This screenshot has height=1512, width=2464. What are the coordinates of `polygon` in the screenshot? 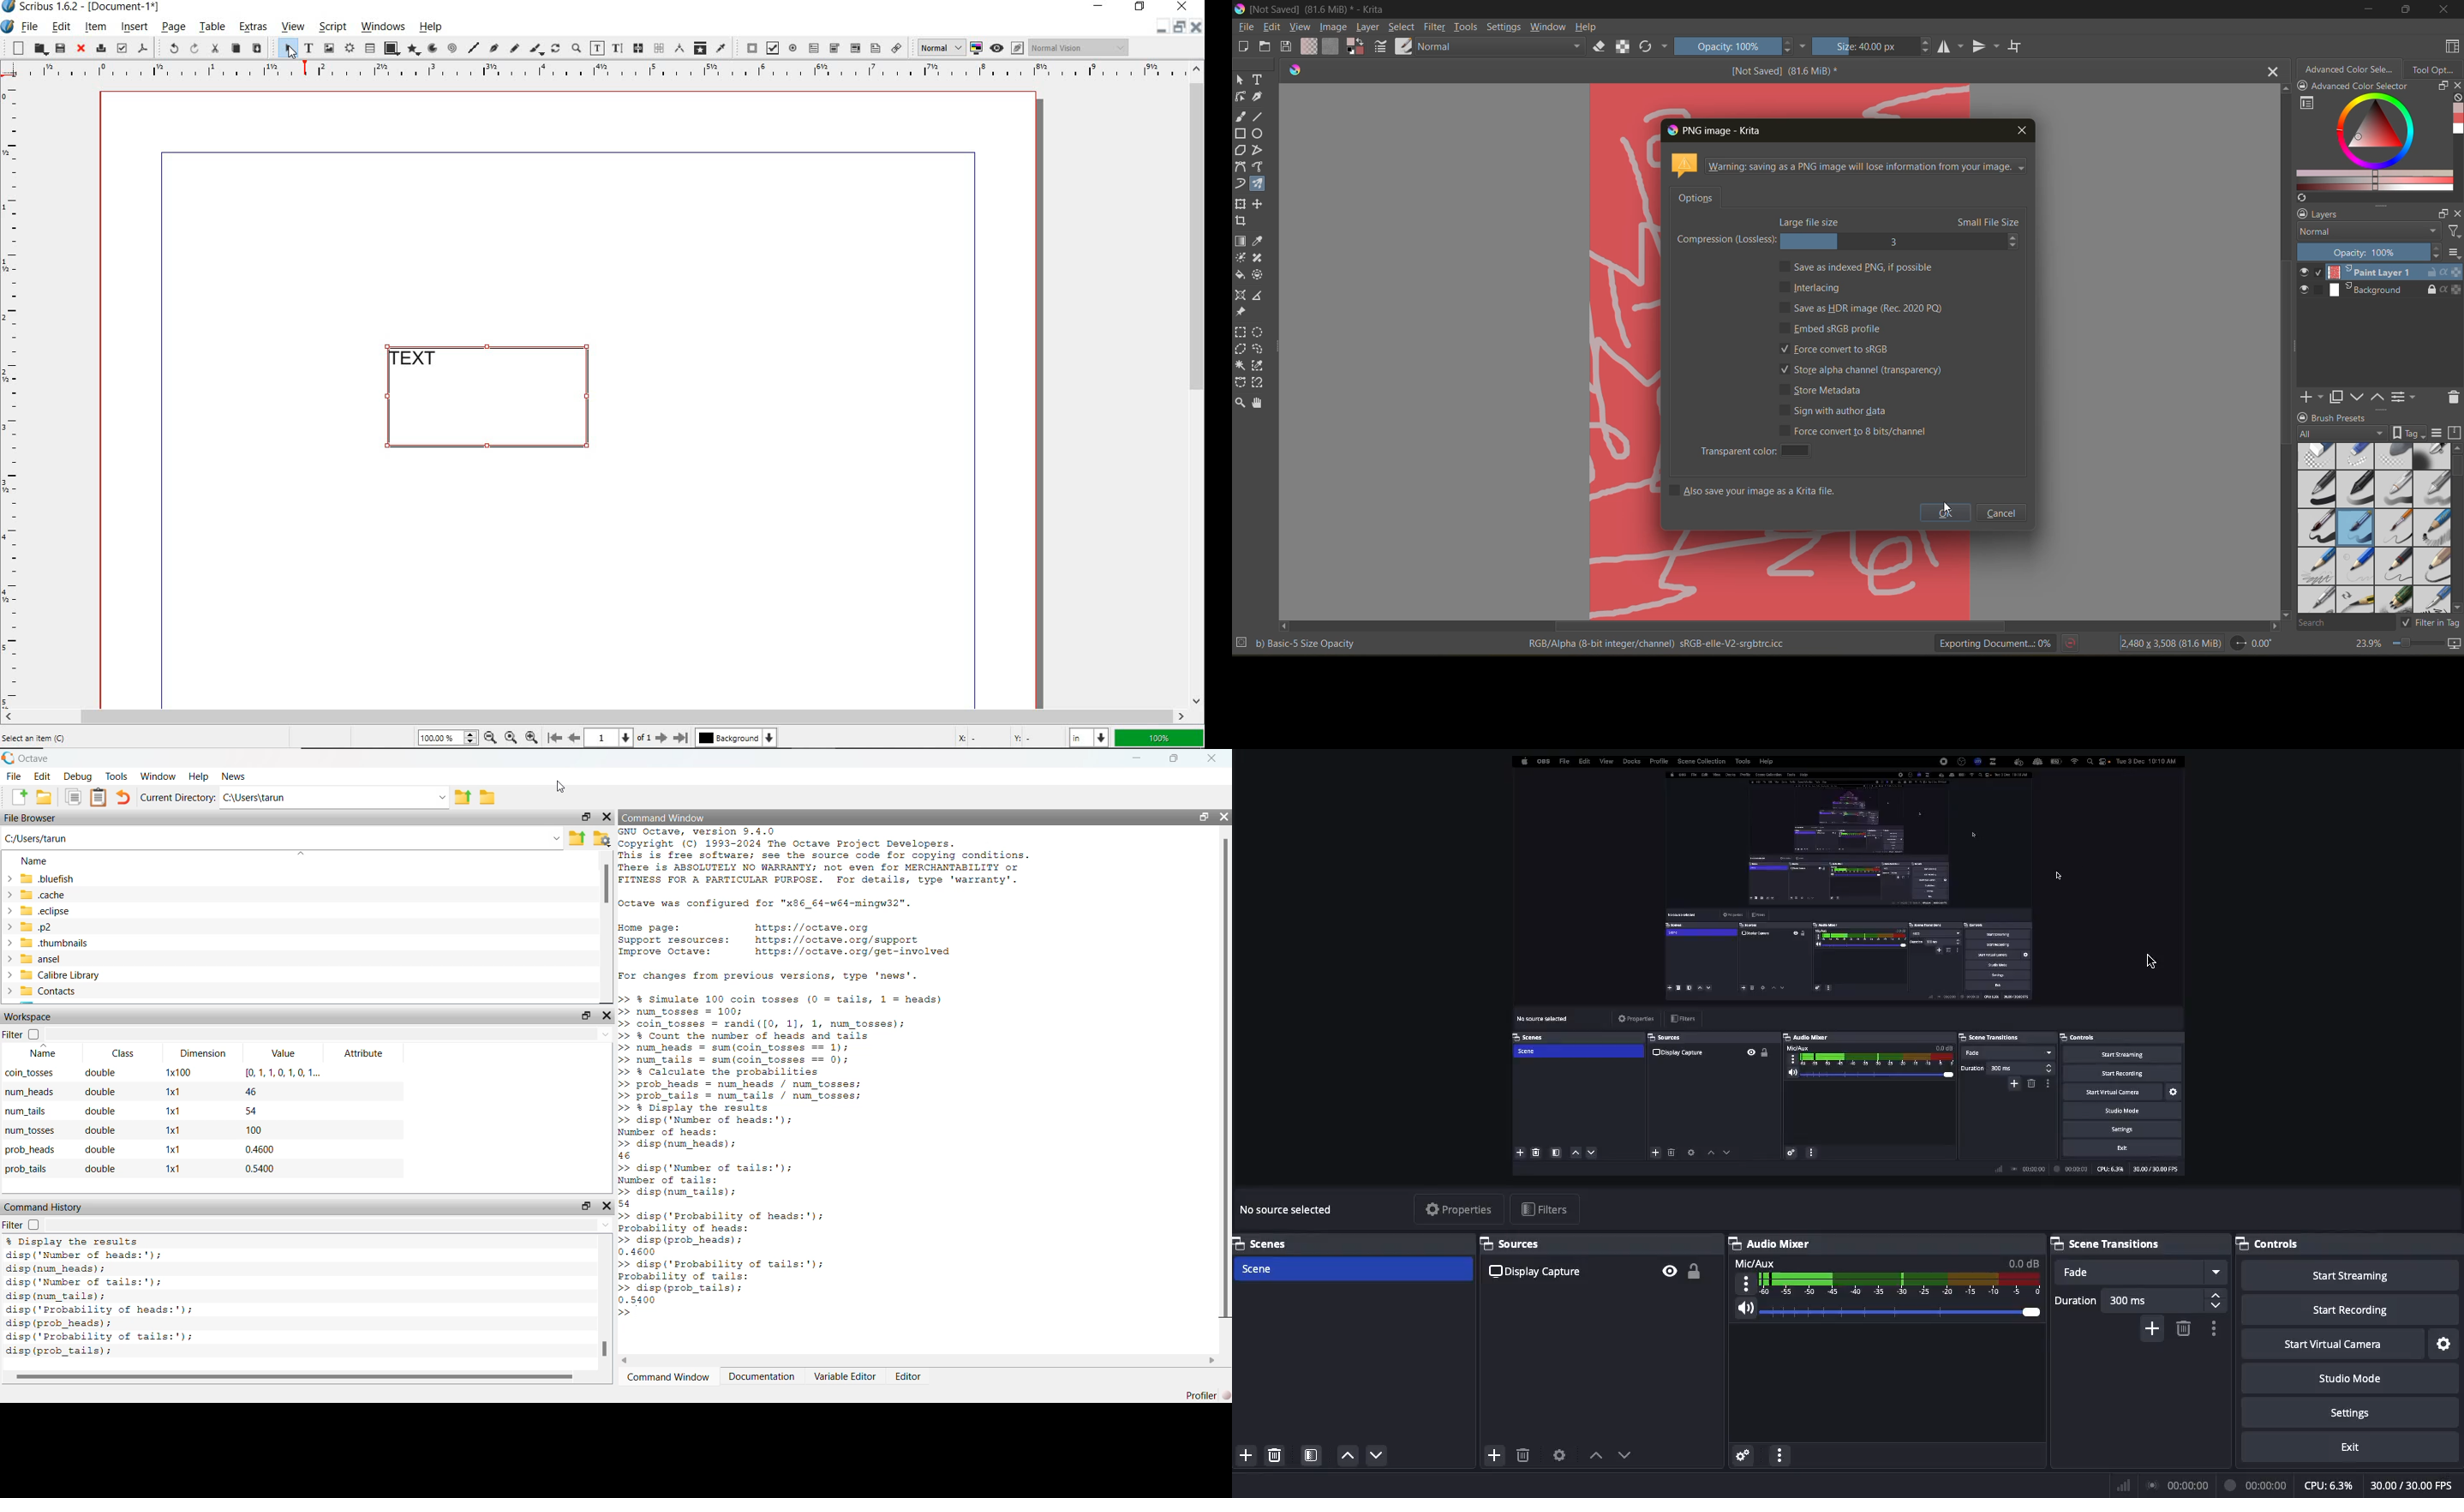 It's located at (415, 50).